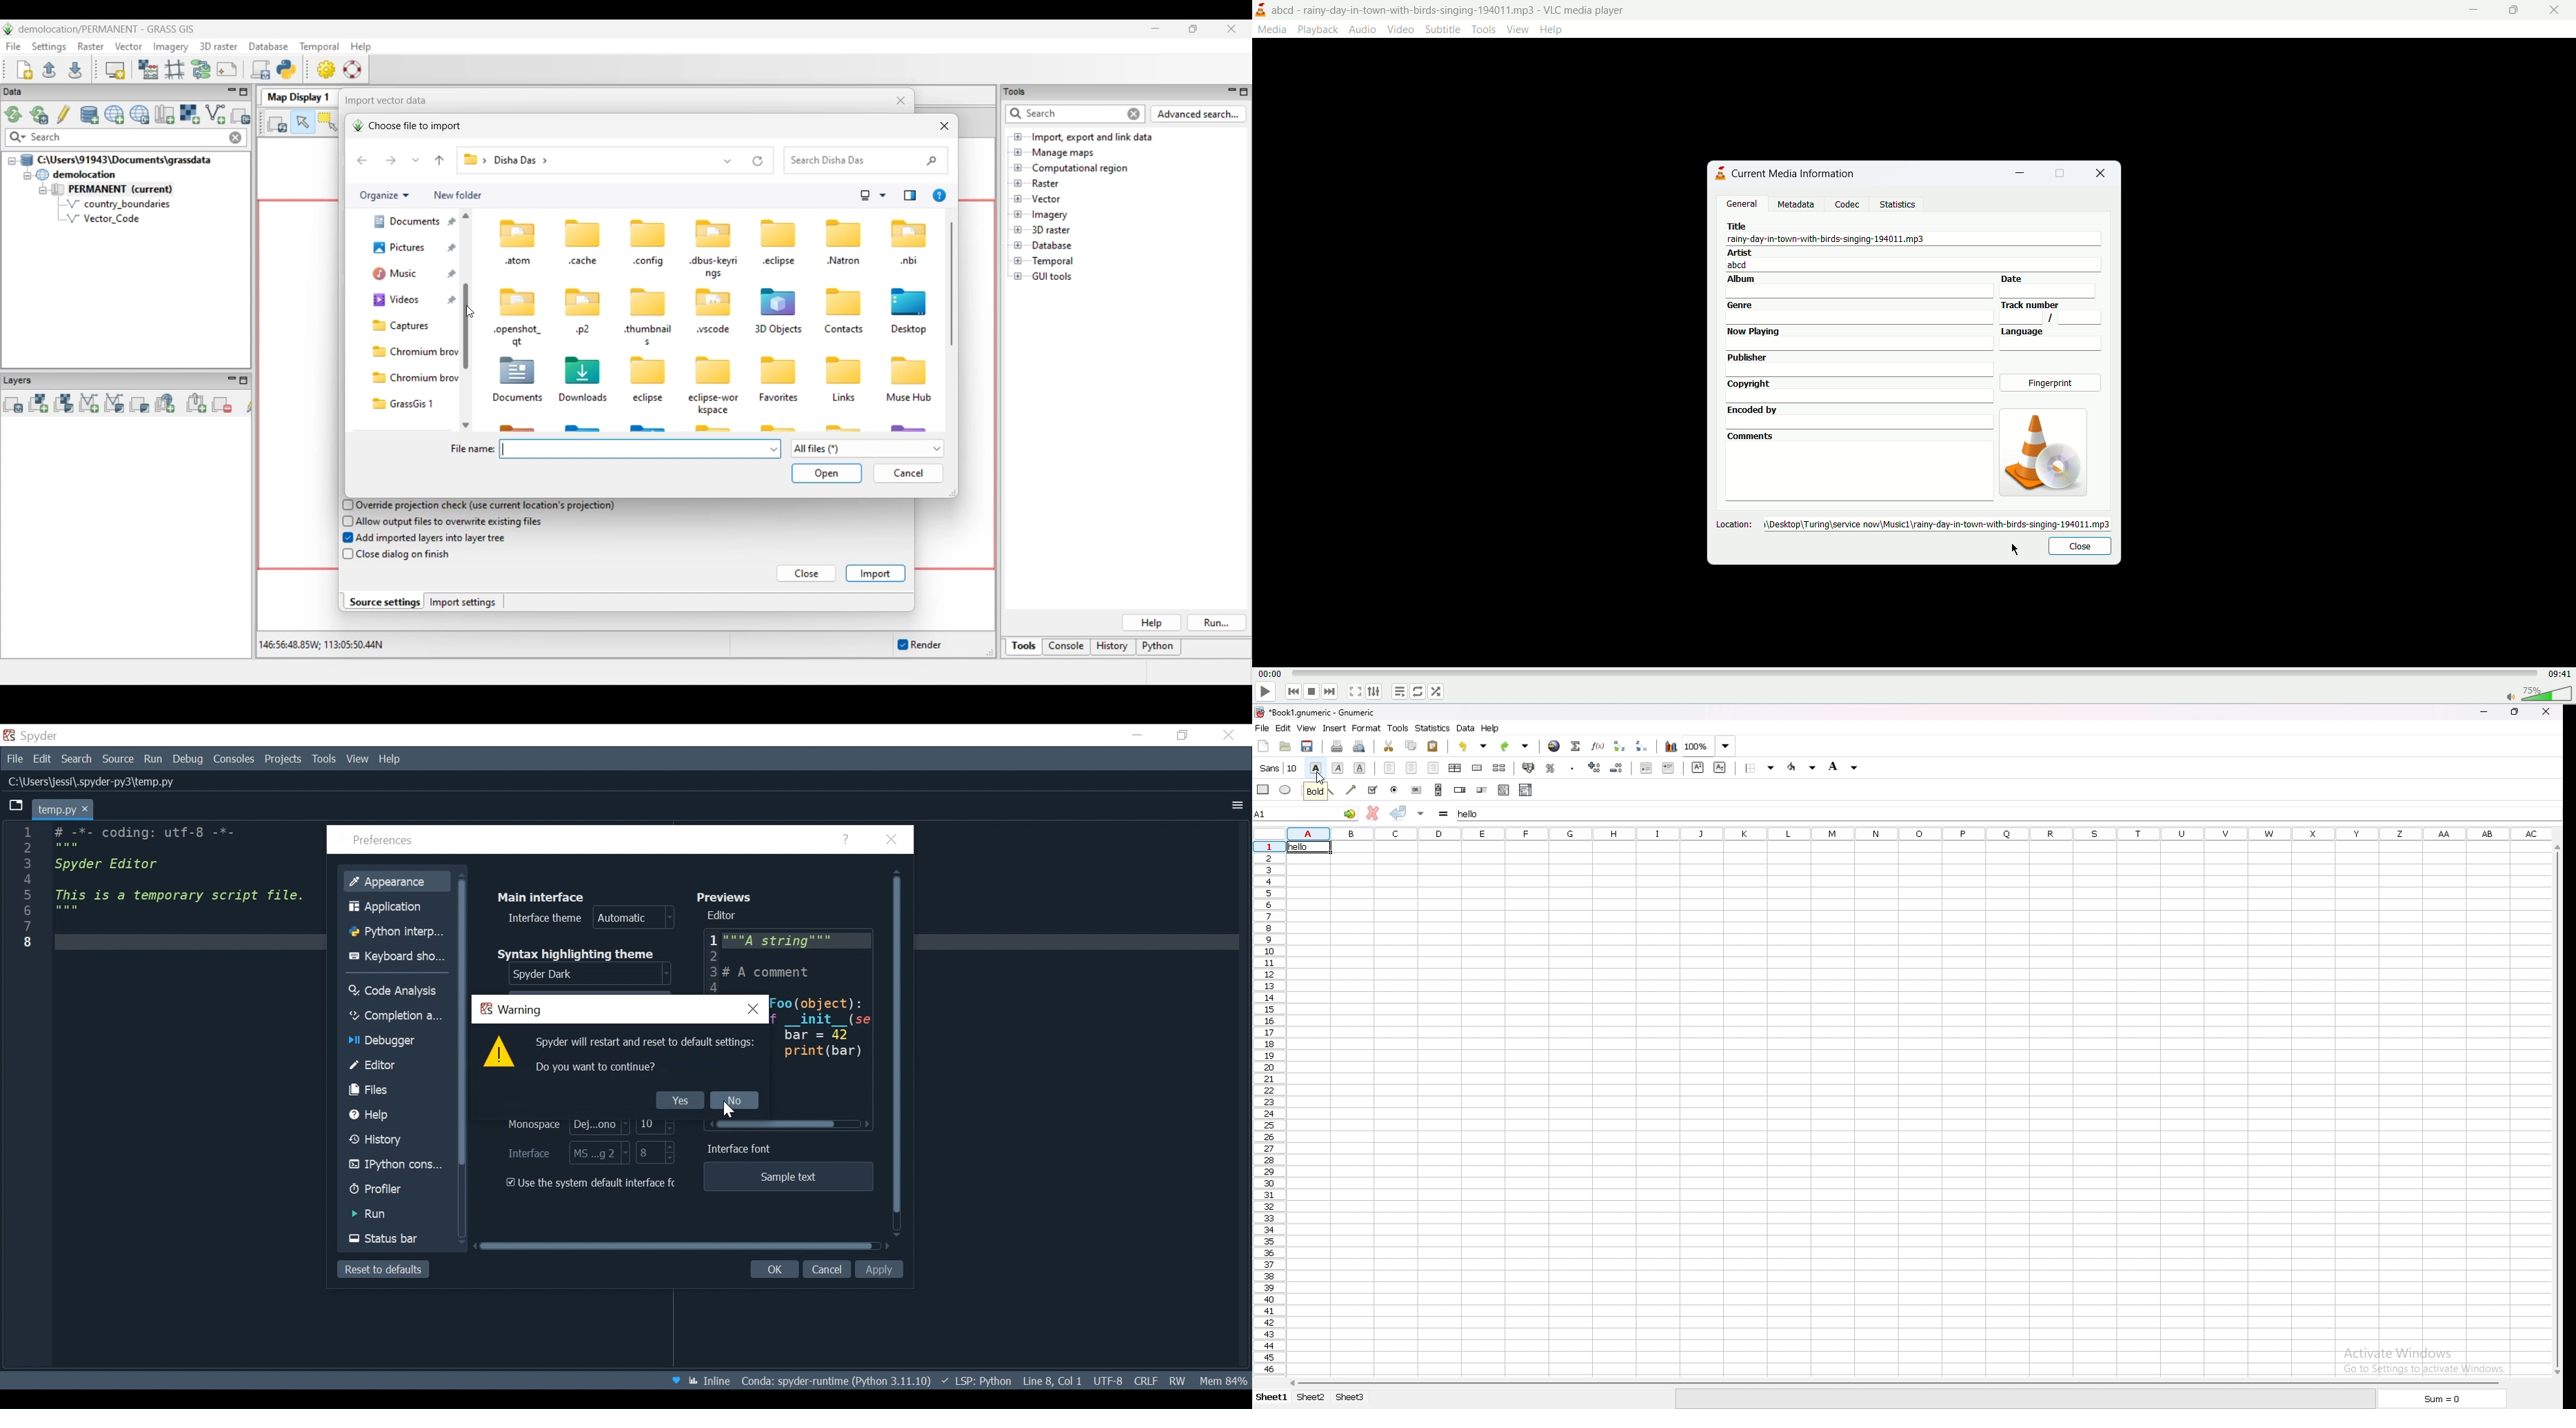 The height and width of the screenshot is (1428, 2576). Describe the element at coordinates (26, 890) in the screenshot. I see `line numbers` at that location.